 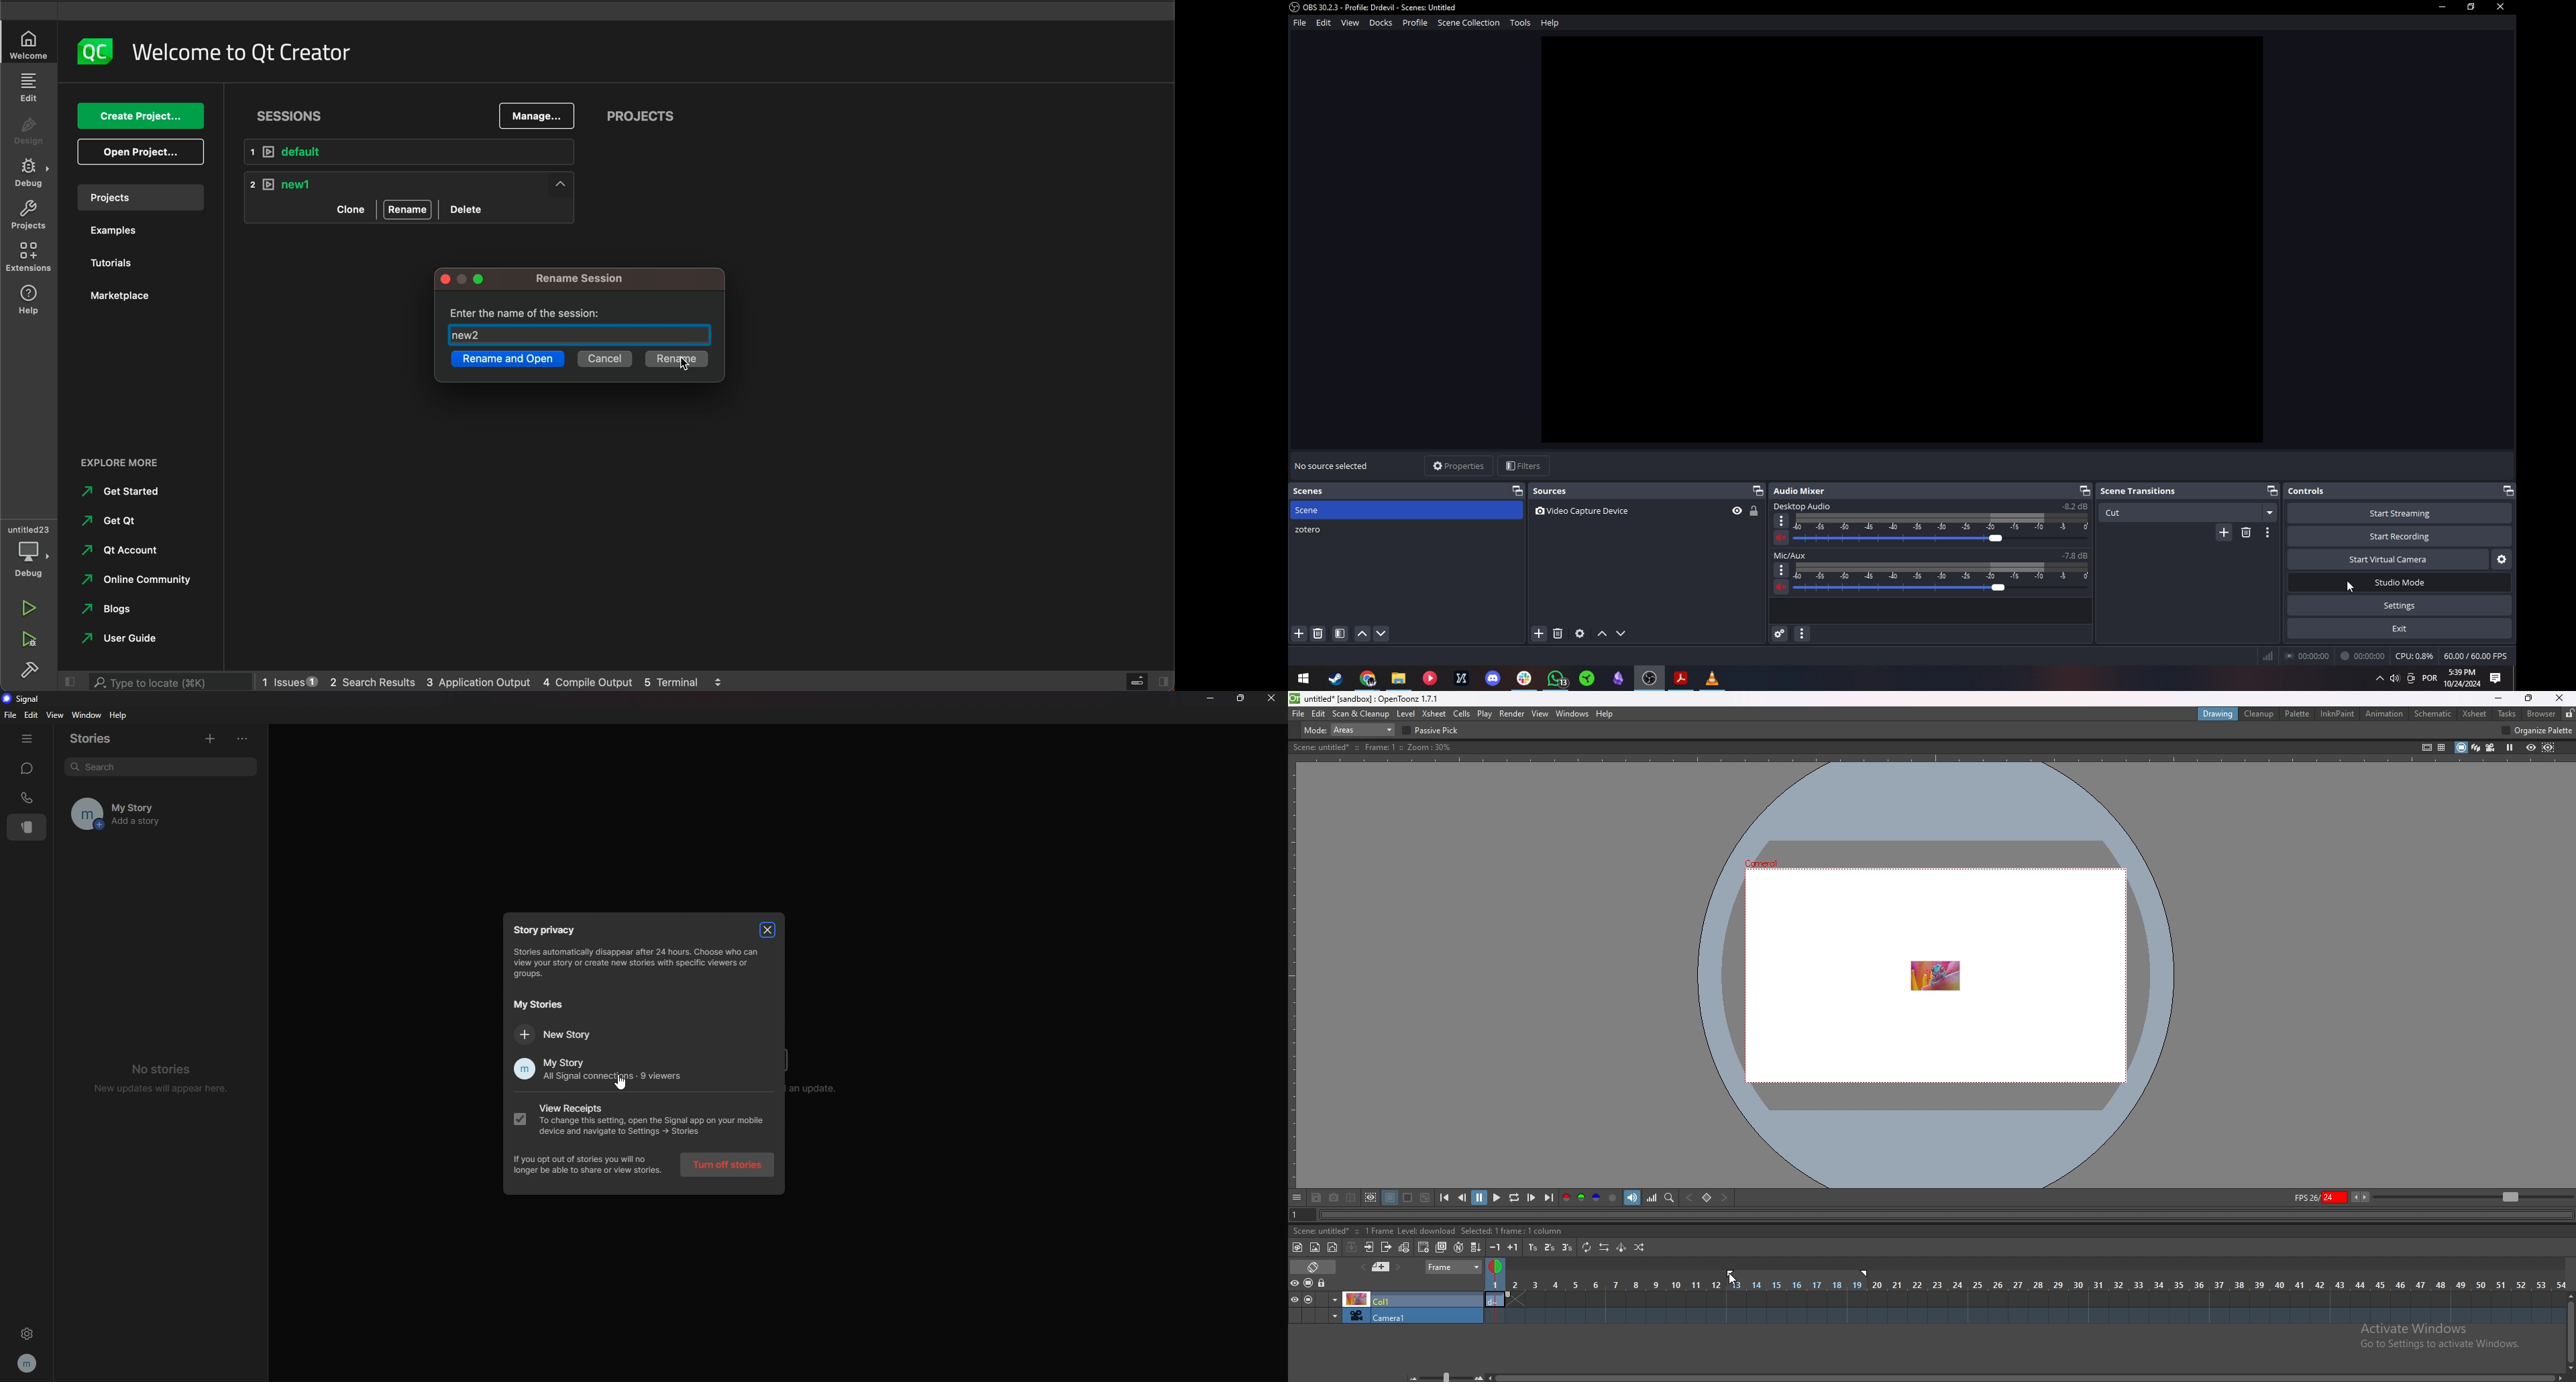 I want to click on chrome, so click(x=1368, y=678).